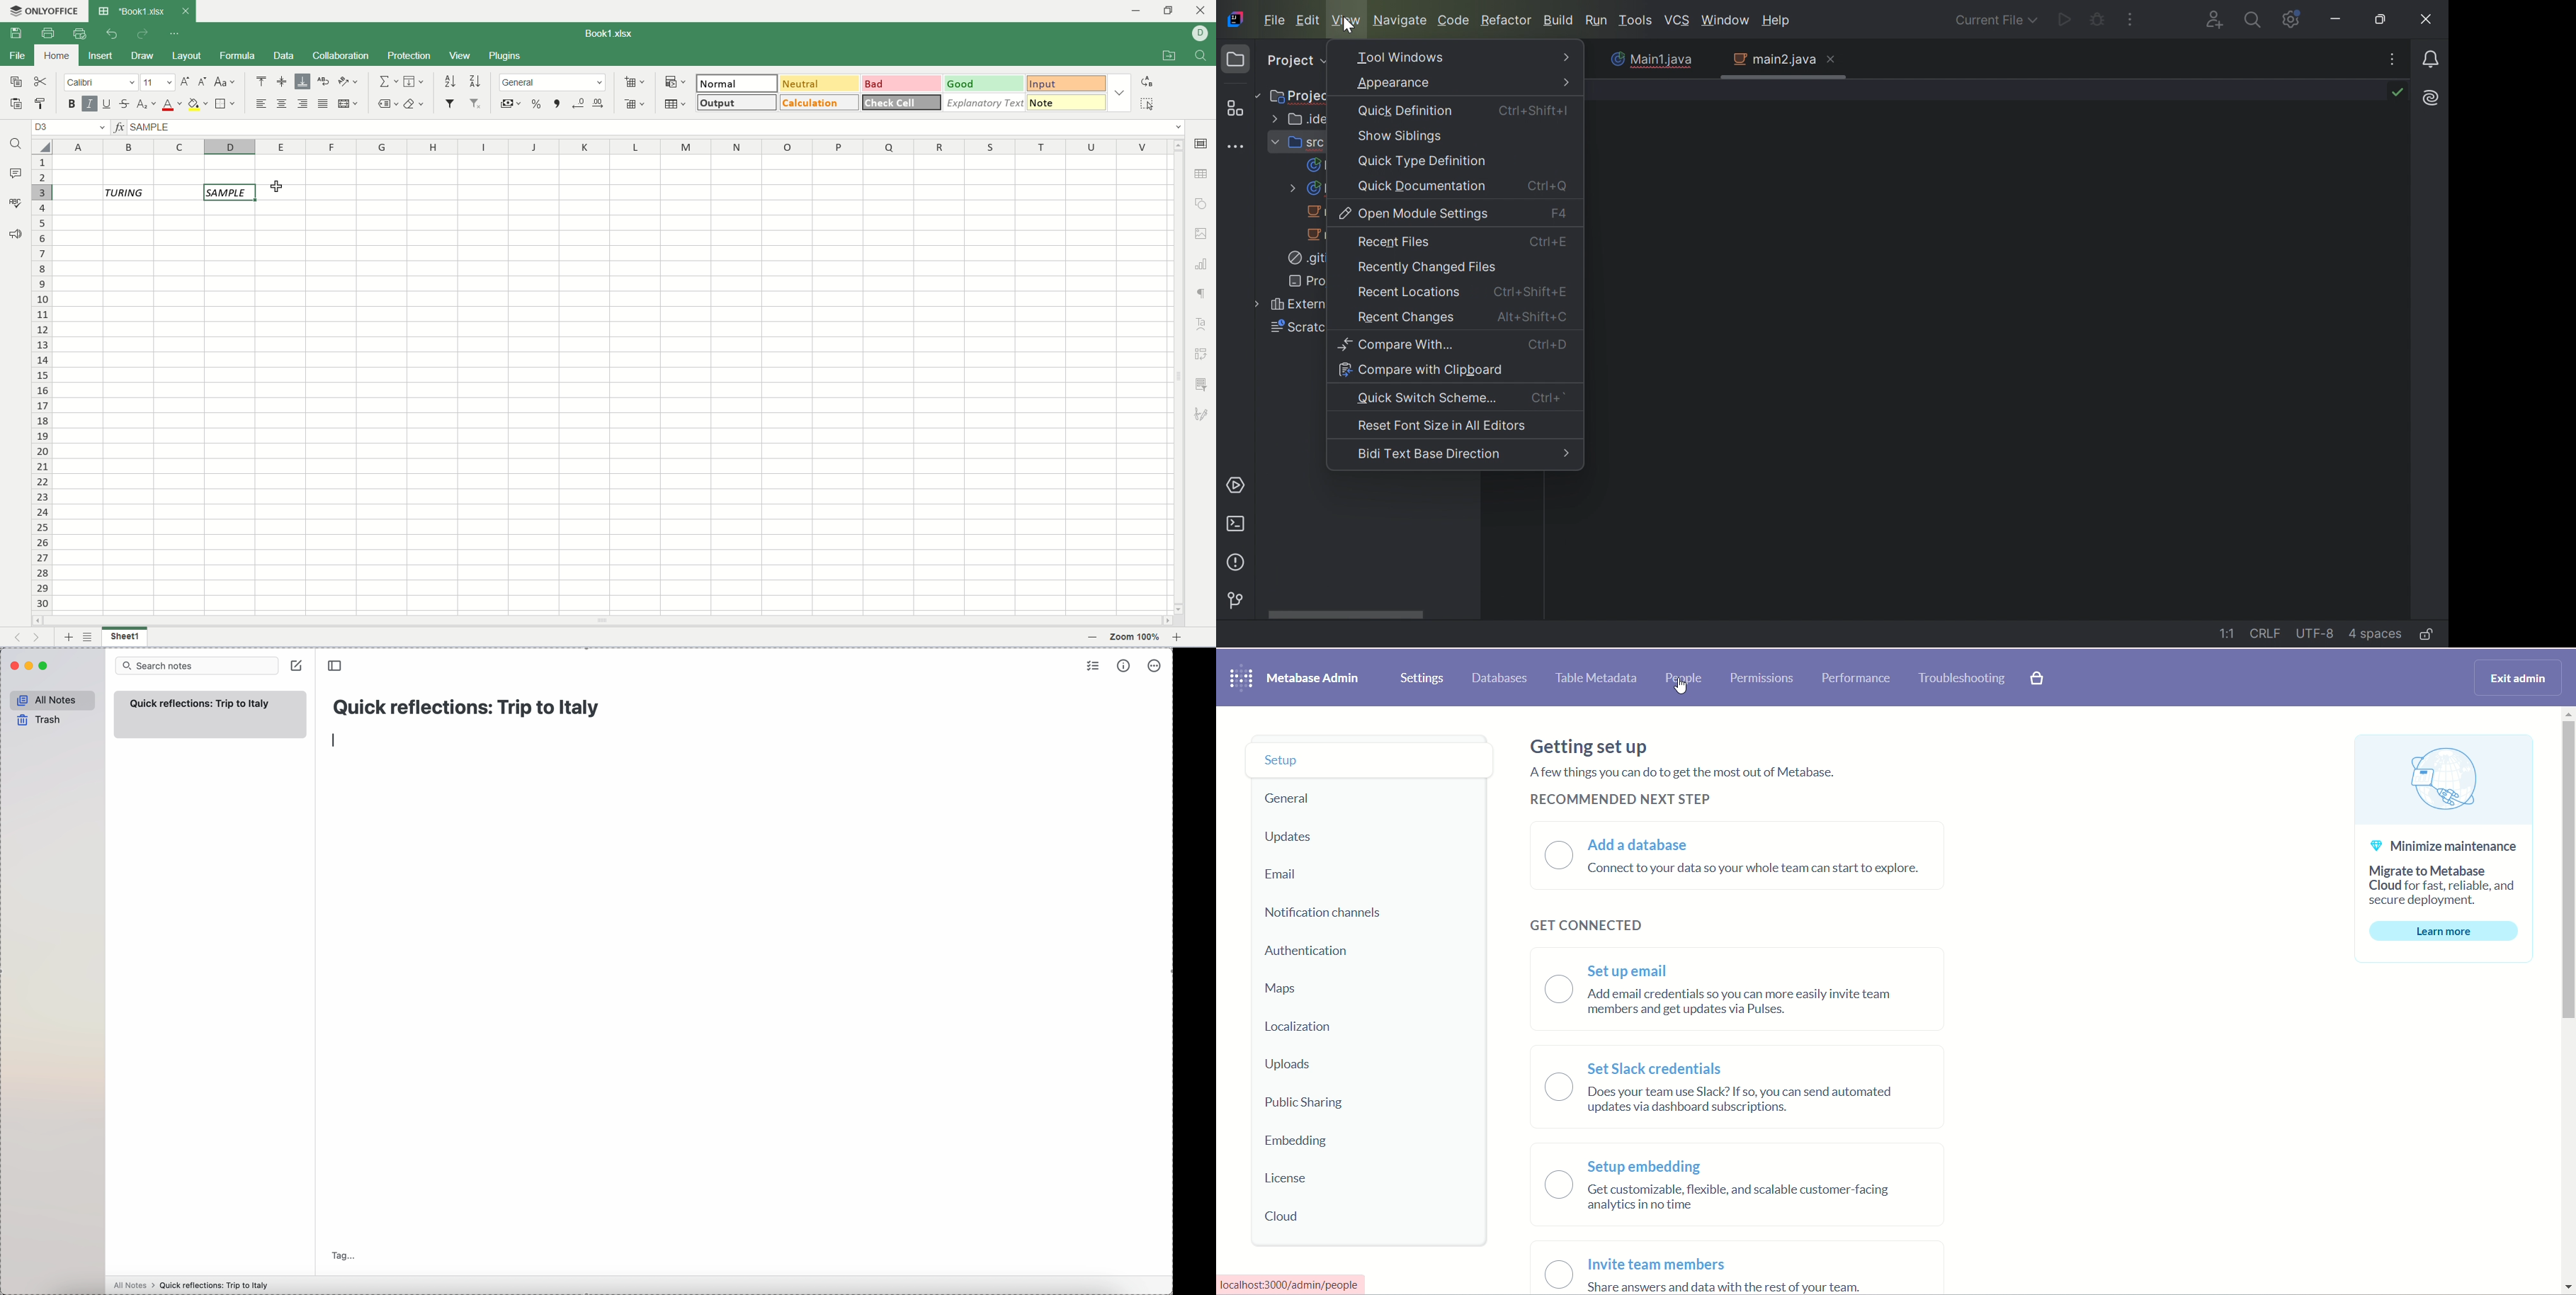  I want to click on minimize, so click(30, 666).